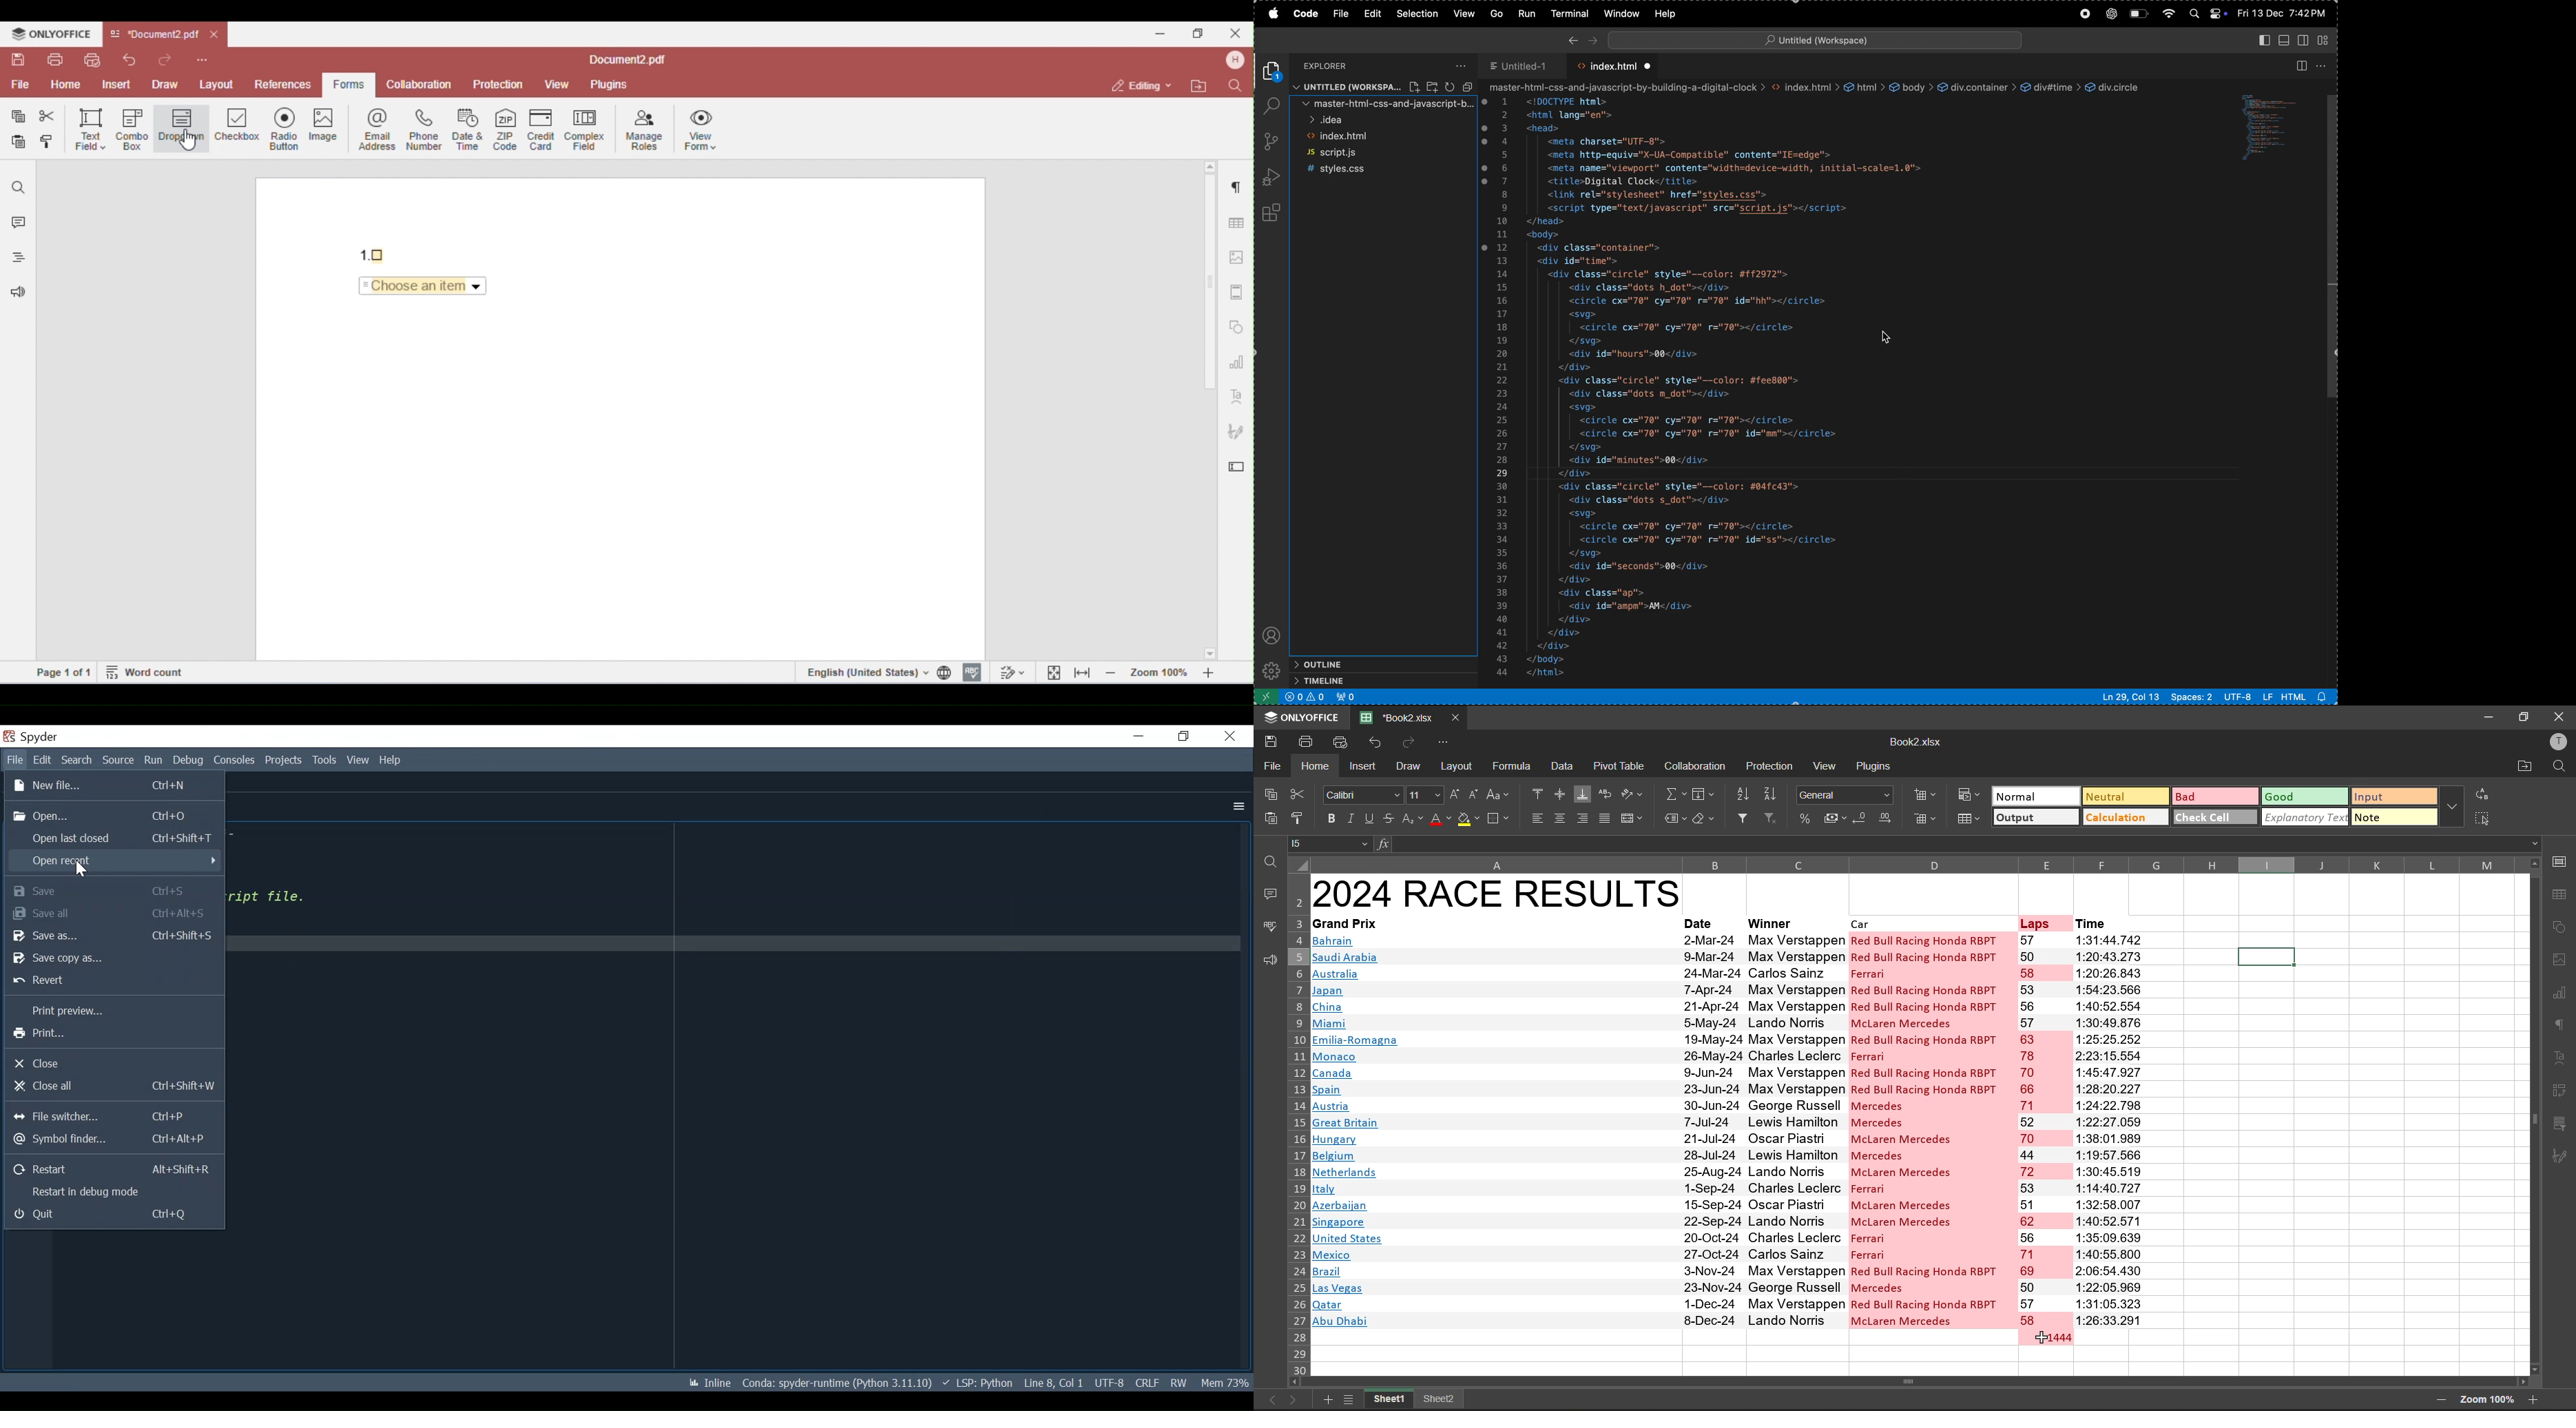 The height and width of the screenshot is (1428, 2576). Describe the element at coordinates (189, 761) in the screenshot. I see `Debug` at that location.